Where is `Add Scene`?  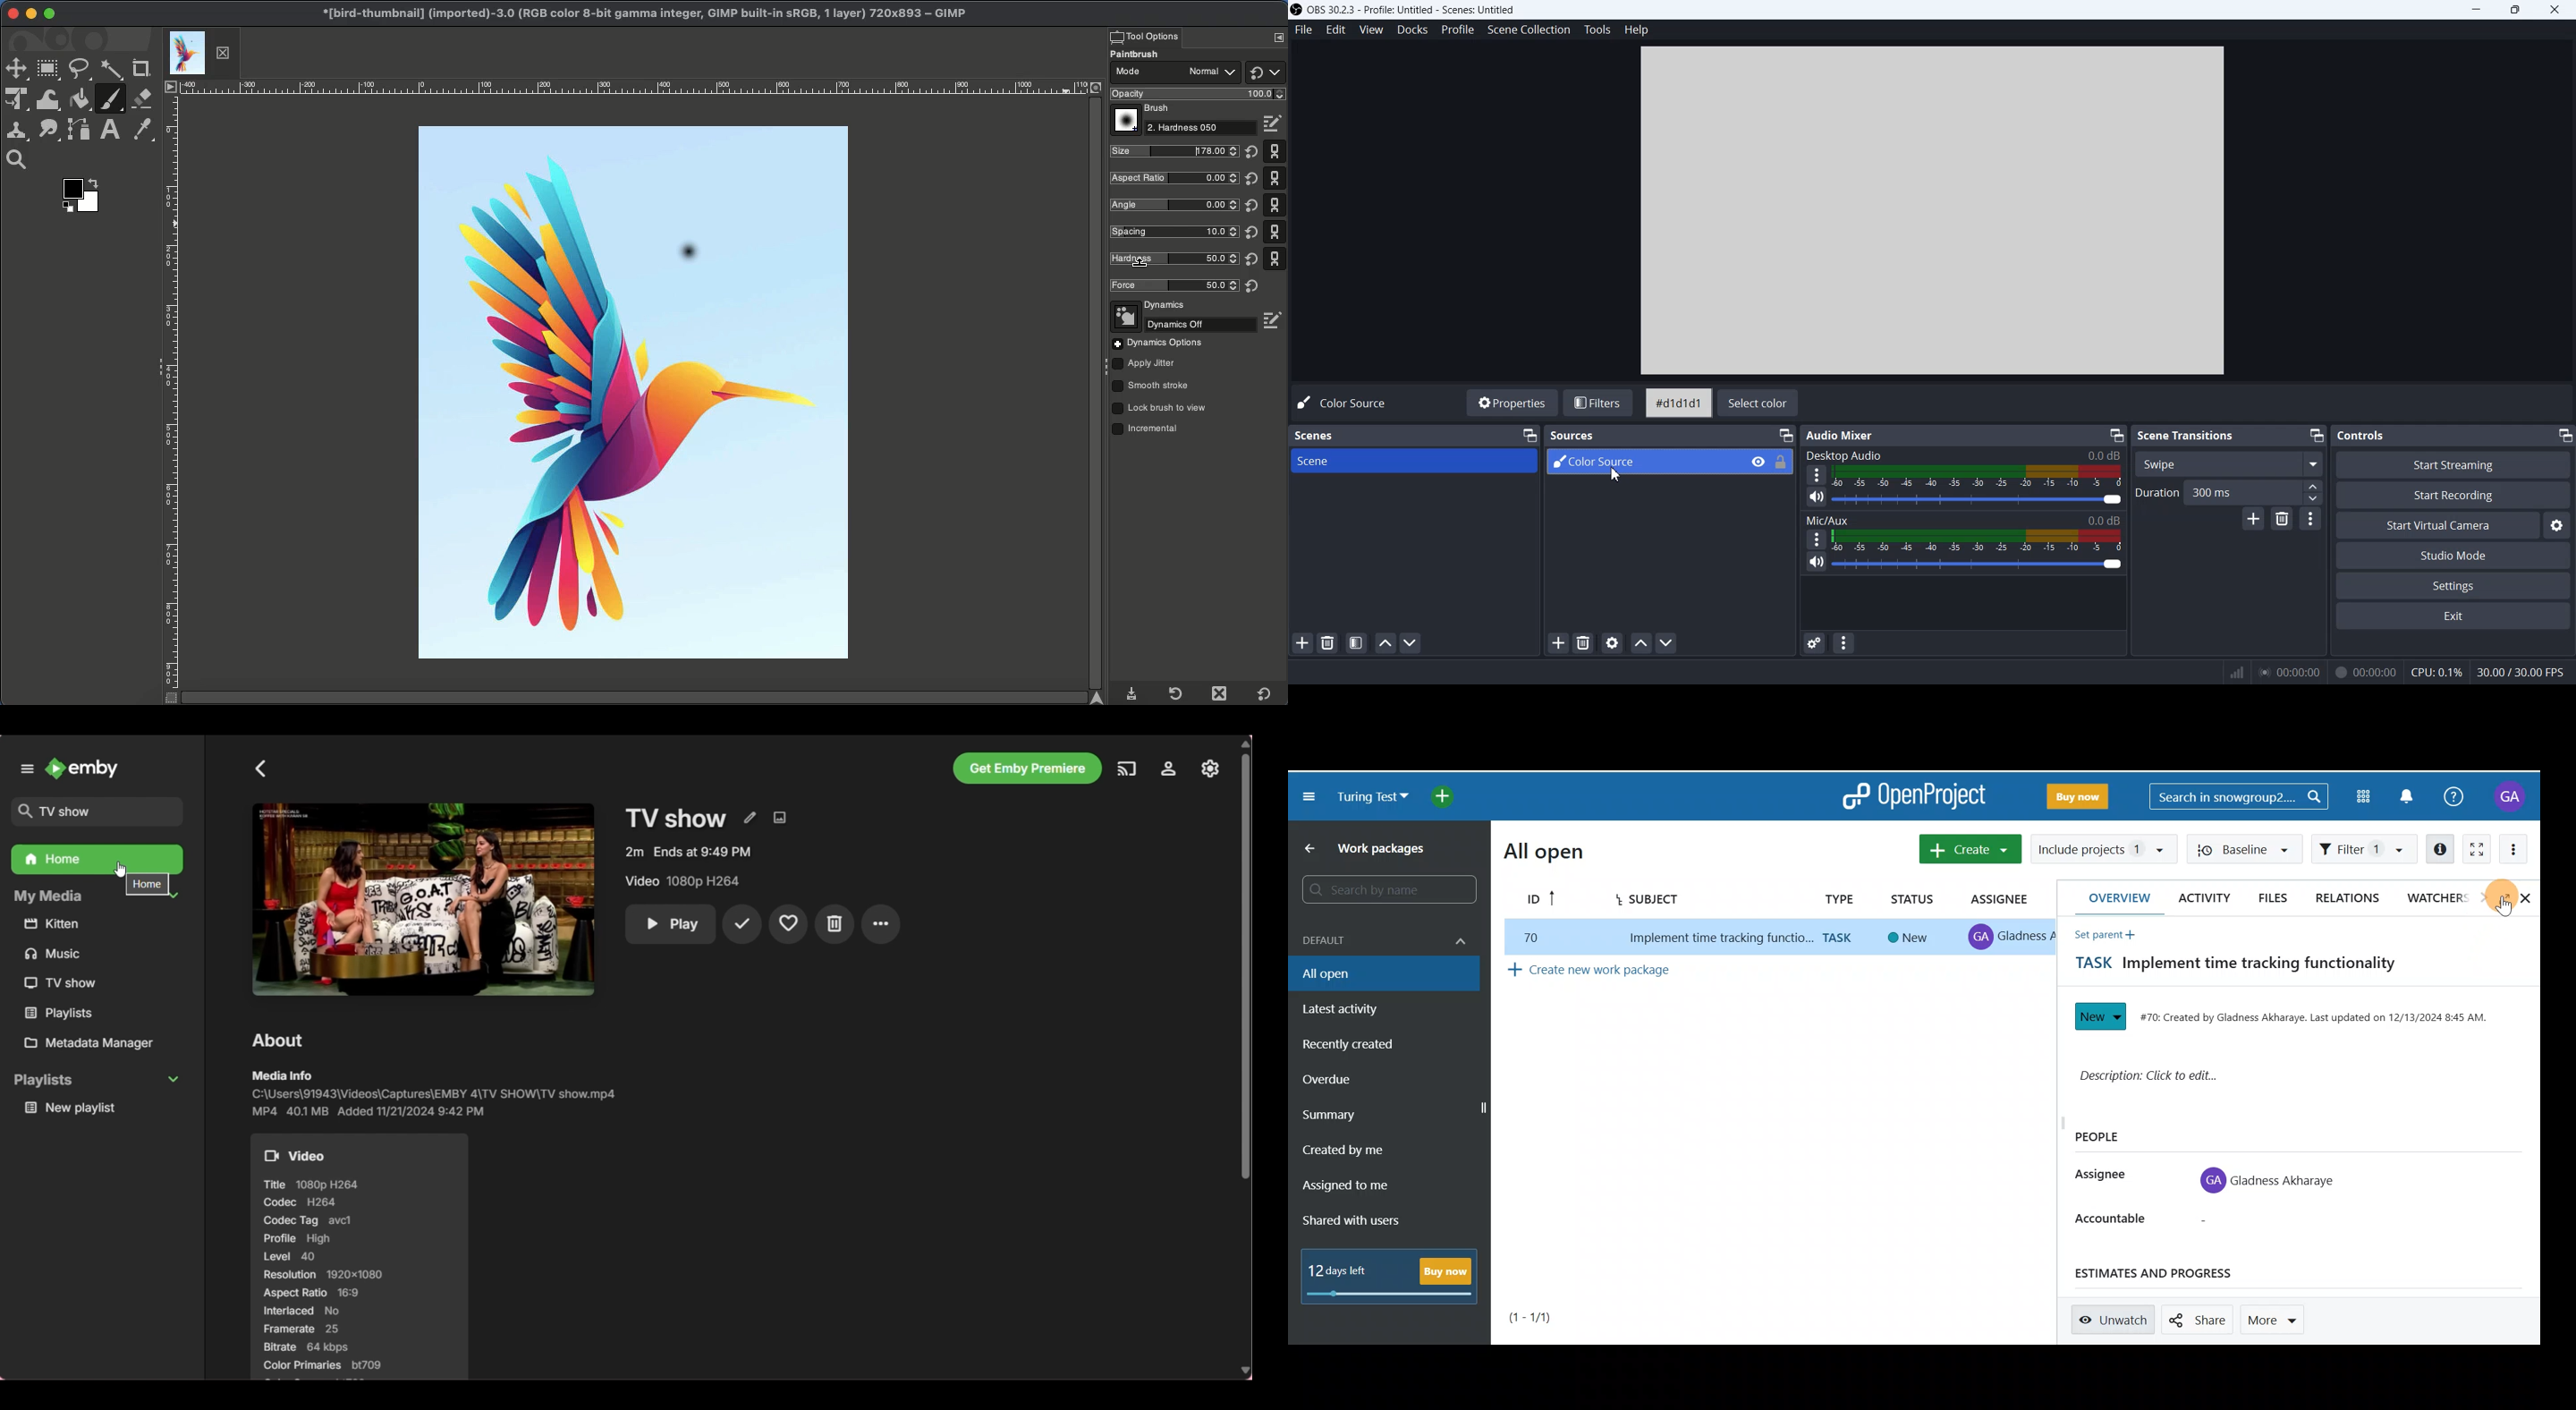 Add Scene is located at coordinates (1303, 642).